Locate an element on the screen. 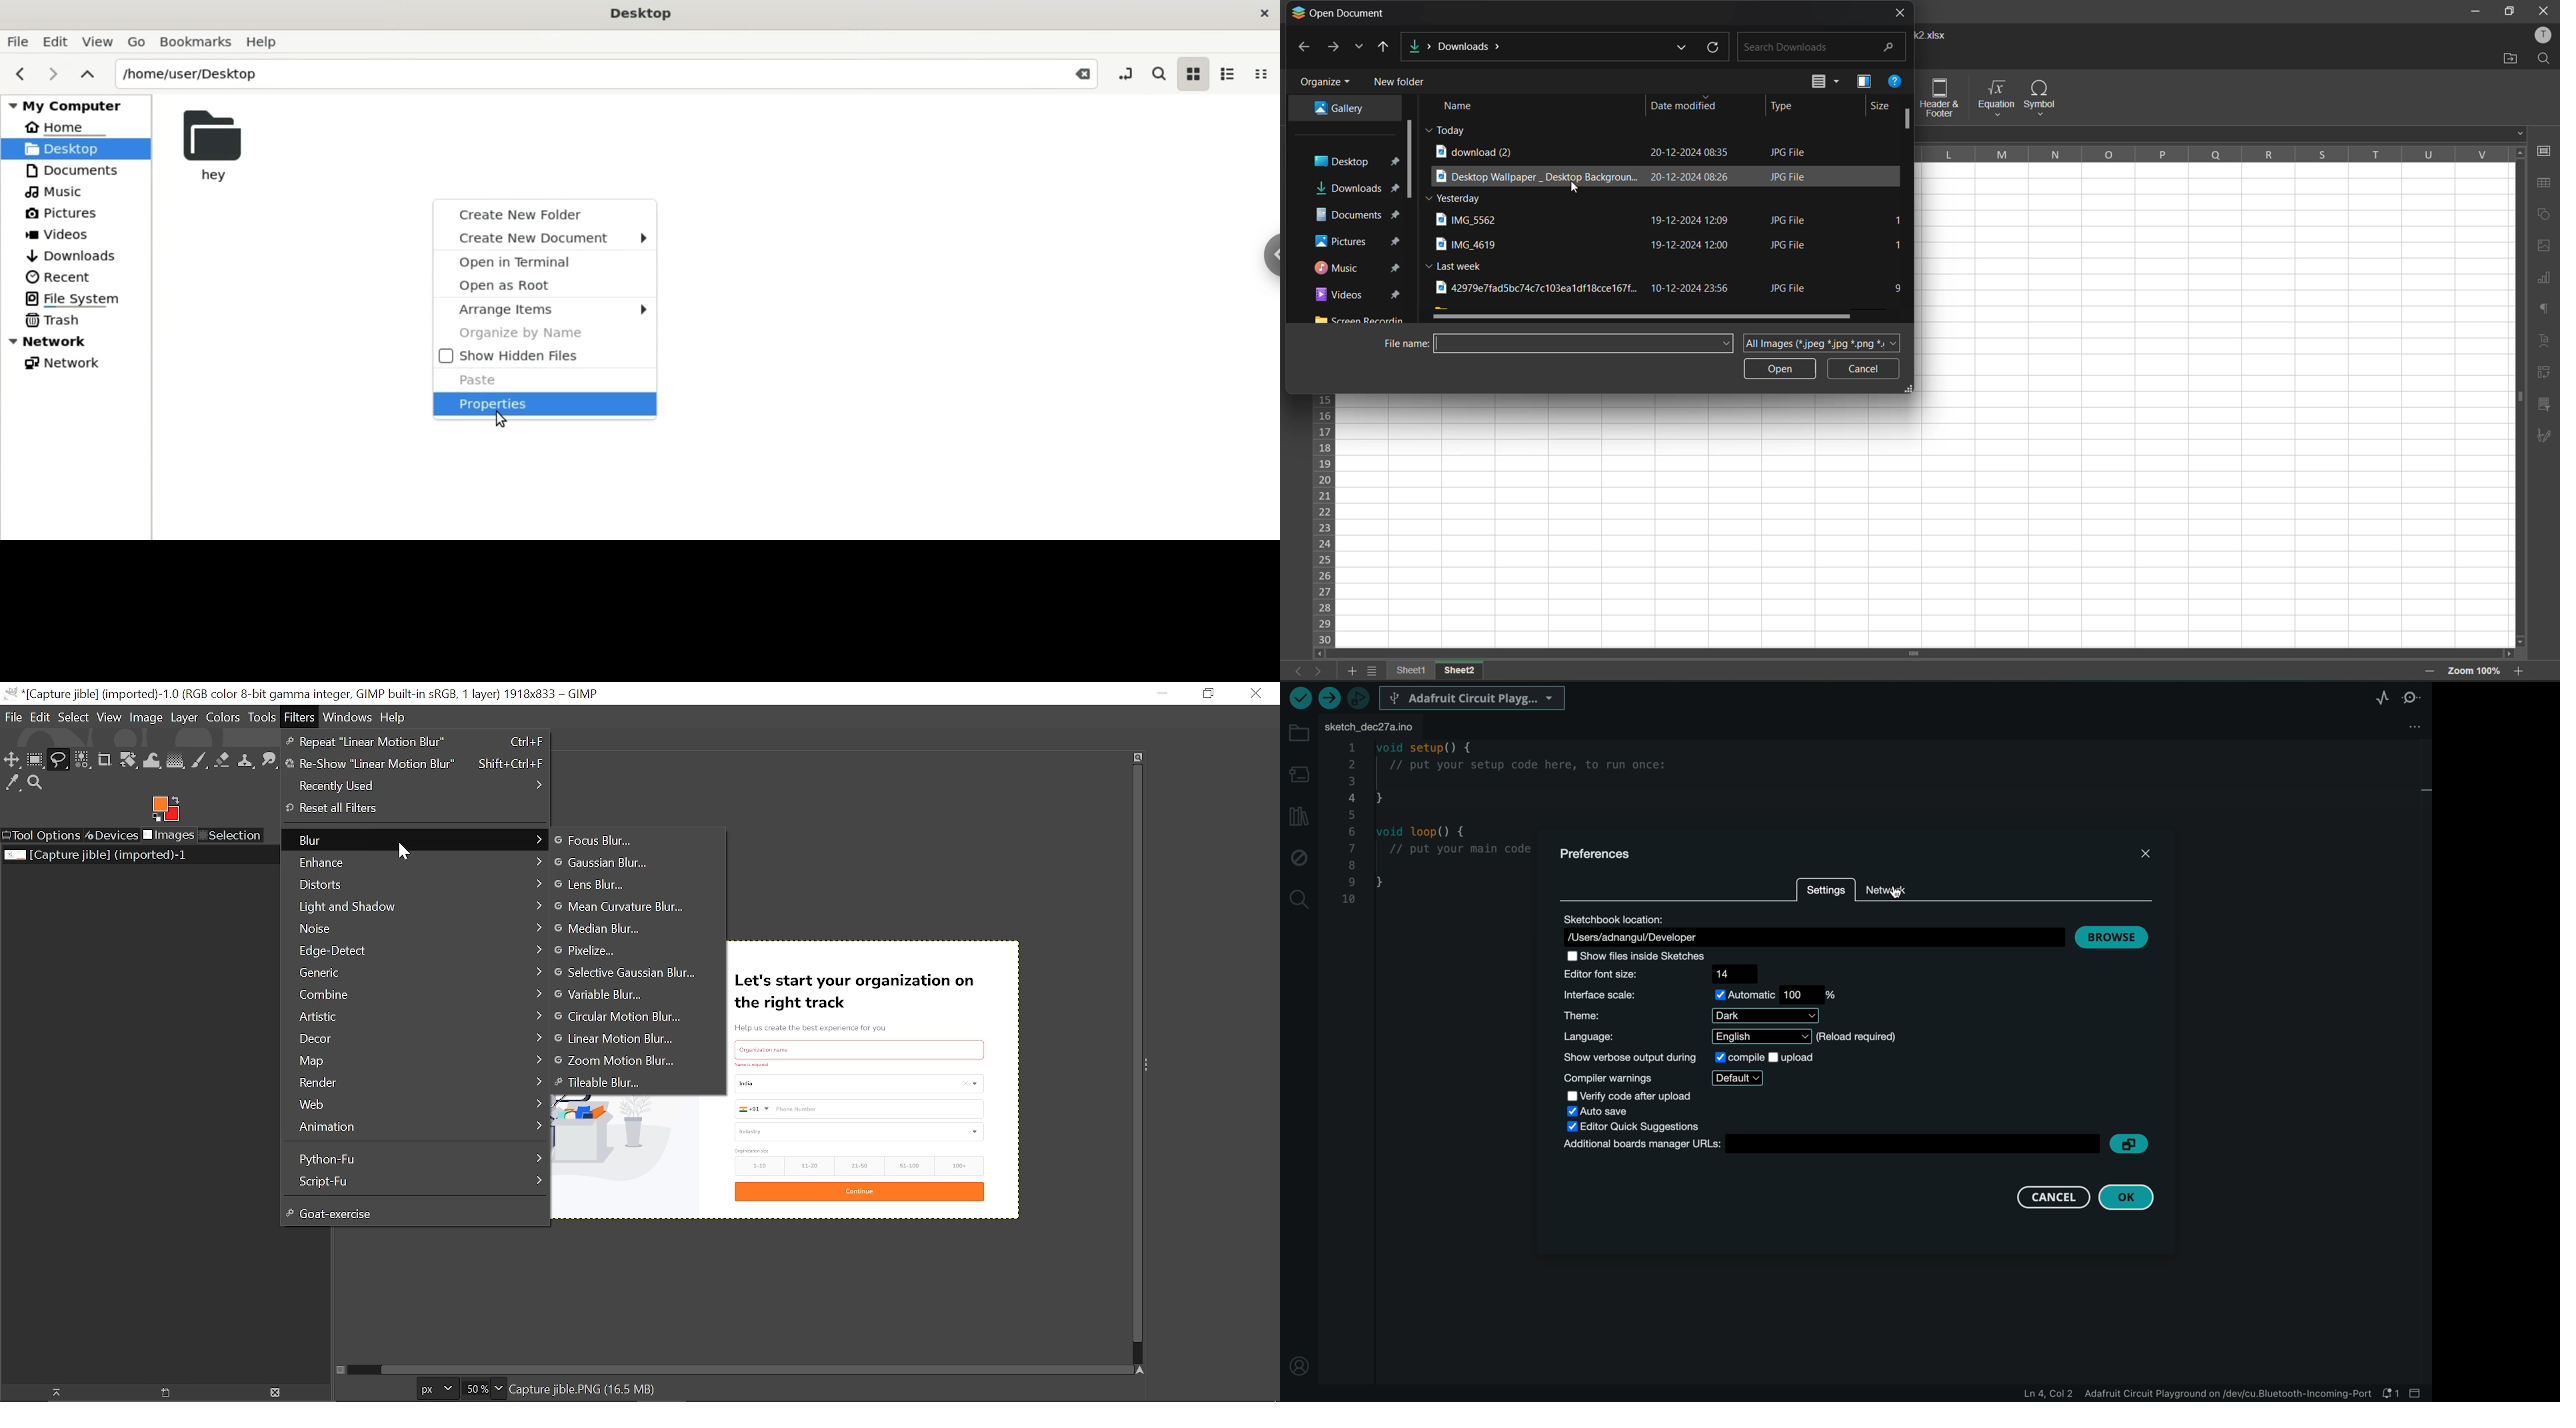 This screenshot has width=2576, height=1428. Pixelize is located at coordinates (600, 950).